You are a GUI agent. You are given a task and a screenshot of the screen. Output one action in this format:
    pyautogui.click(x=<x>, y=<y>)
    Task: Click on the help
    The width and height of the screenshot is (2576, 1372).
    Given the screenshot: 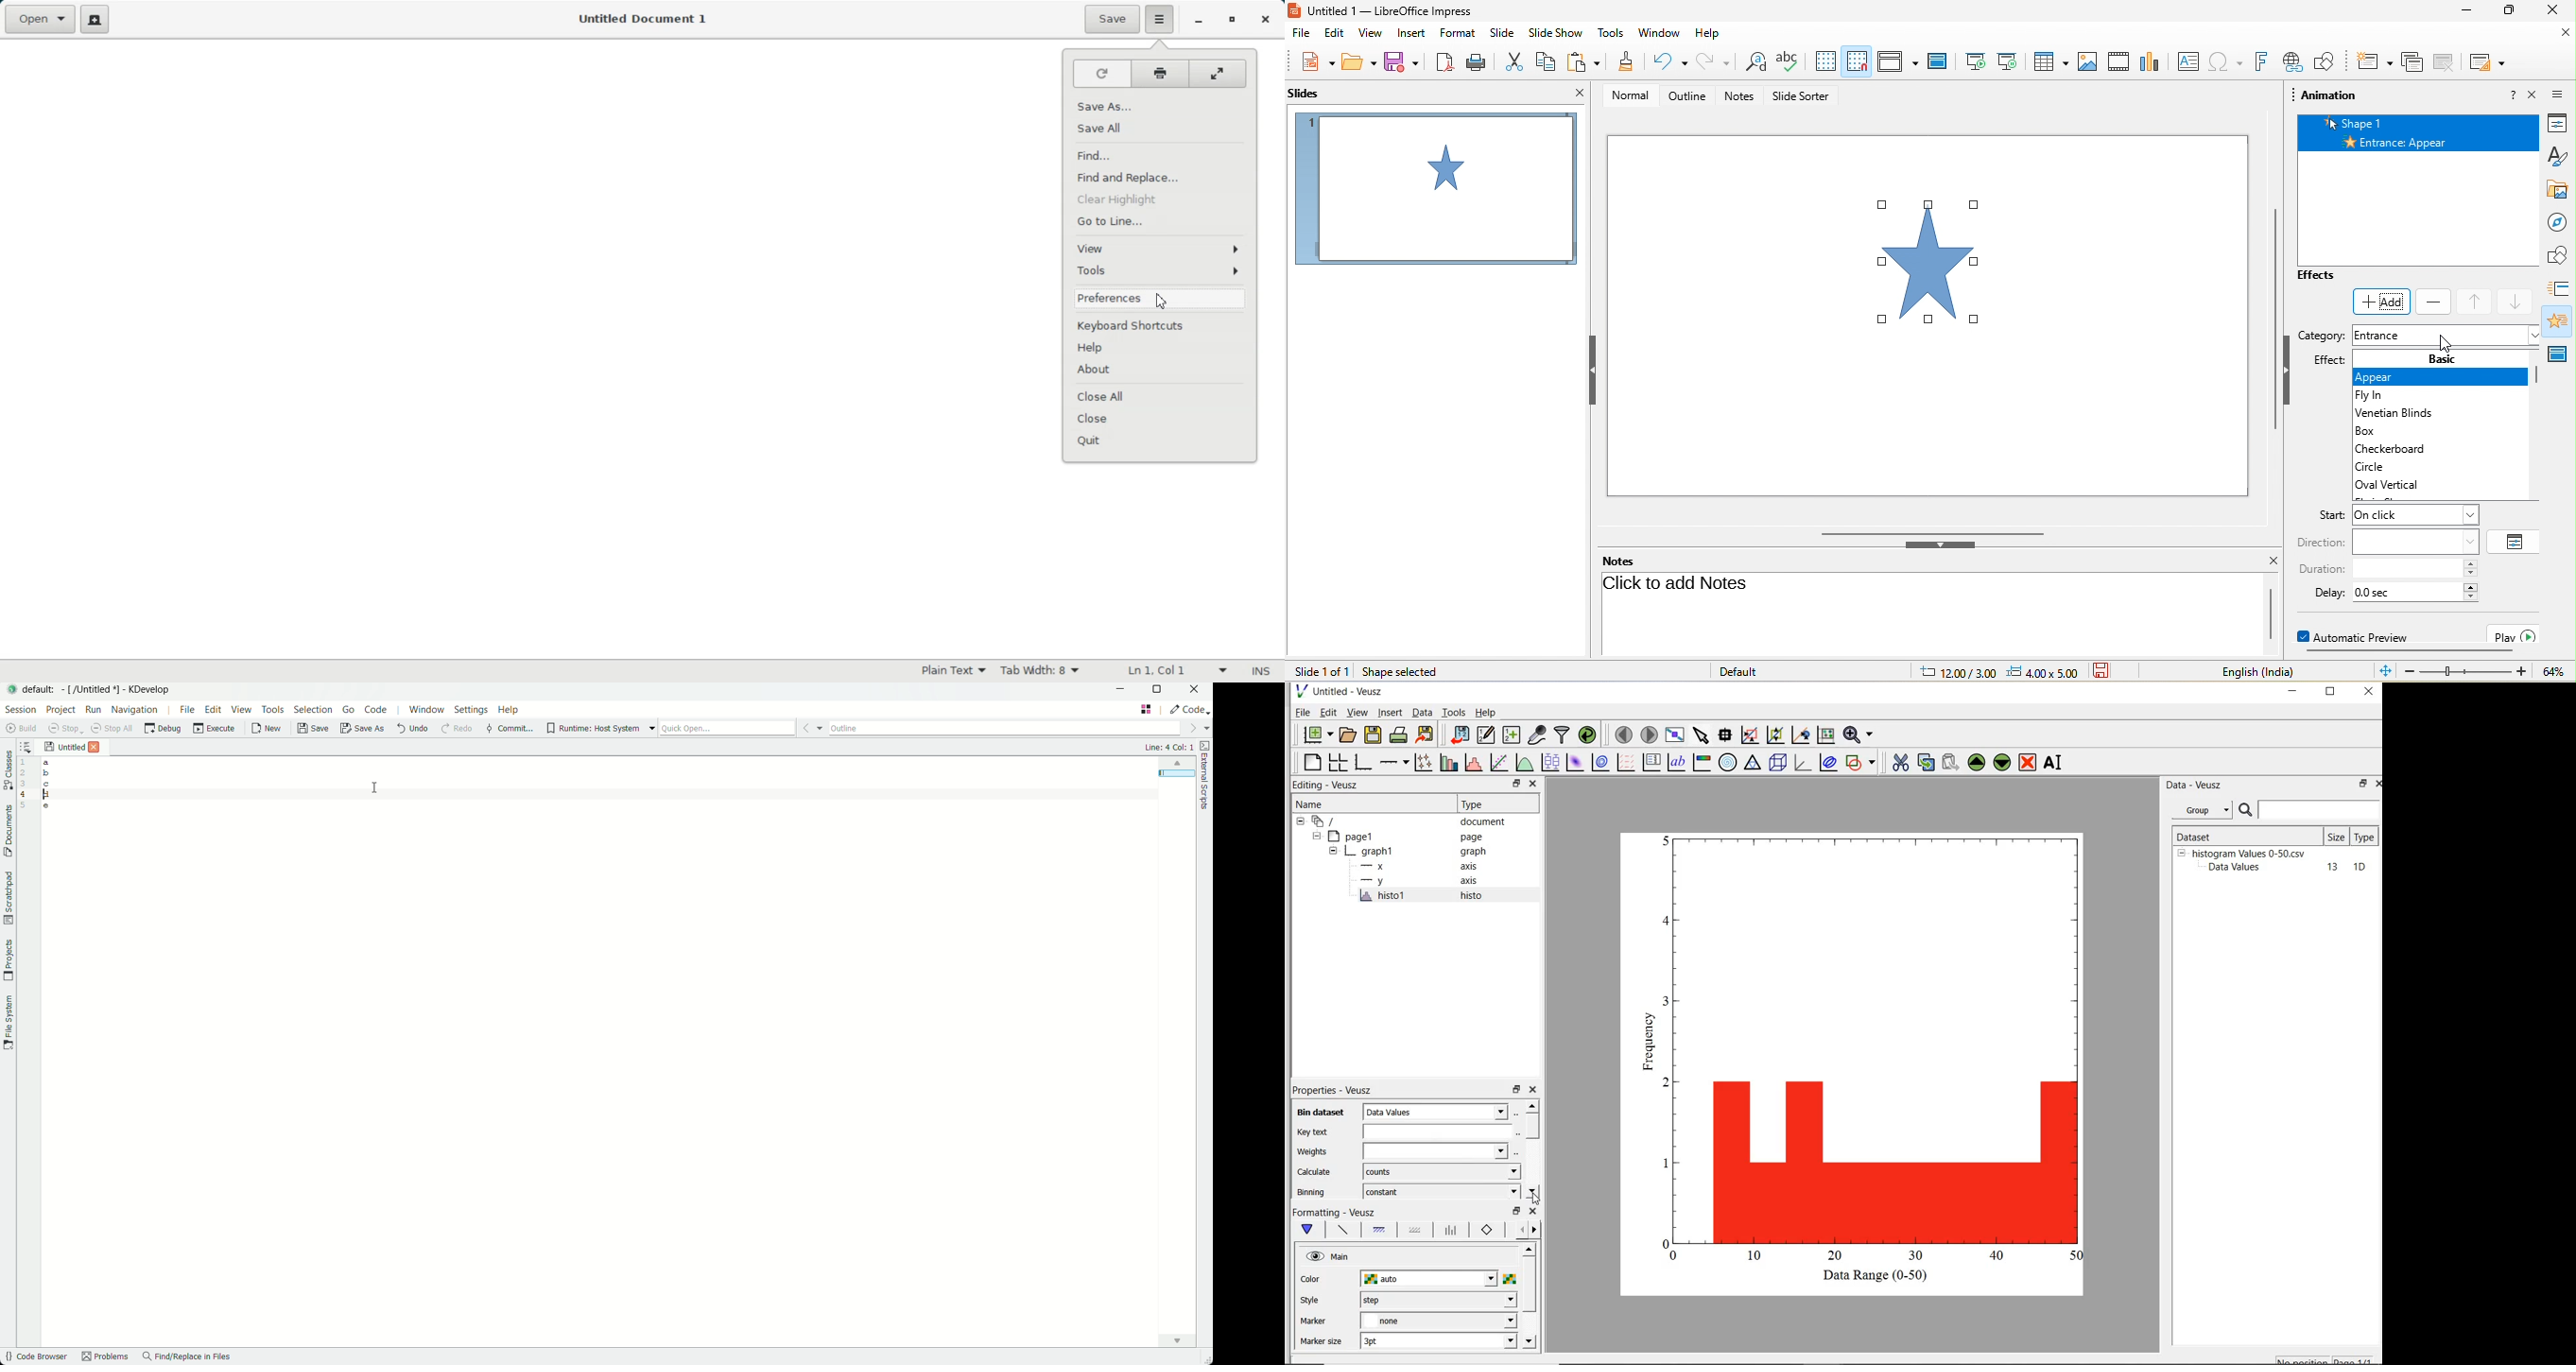 What is the action you would take?
    pyautogui.click(x=1488, y=713)
    